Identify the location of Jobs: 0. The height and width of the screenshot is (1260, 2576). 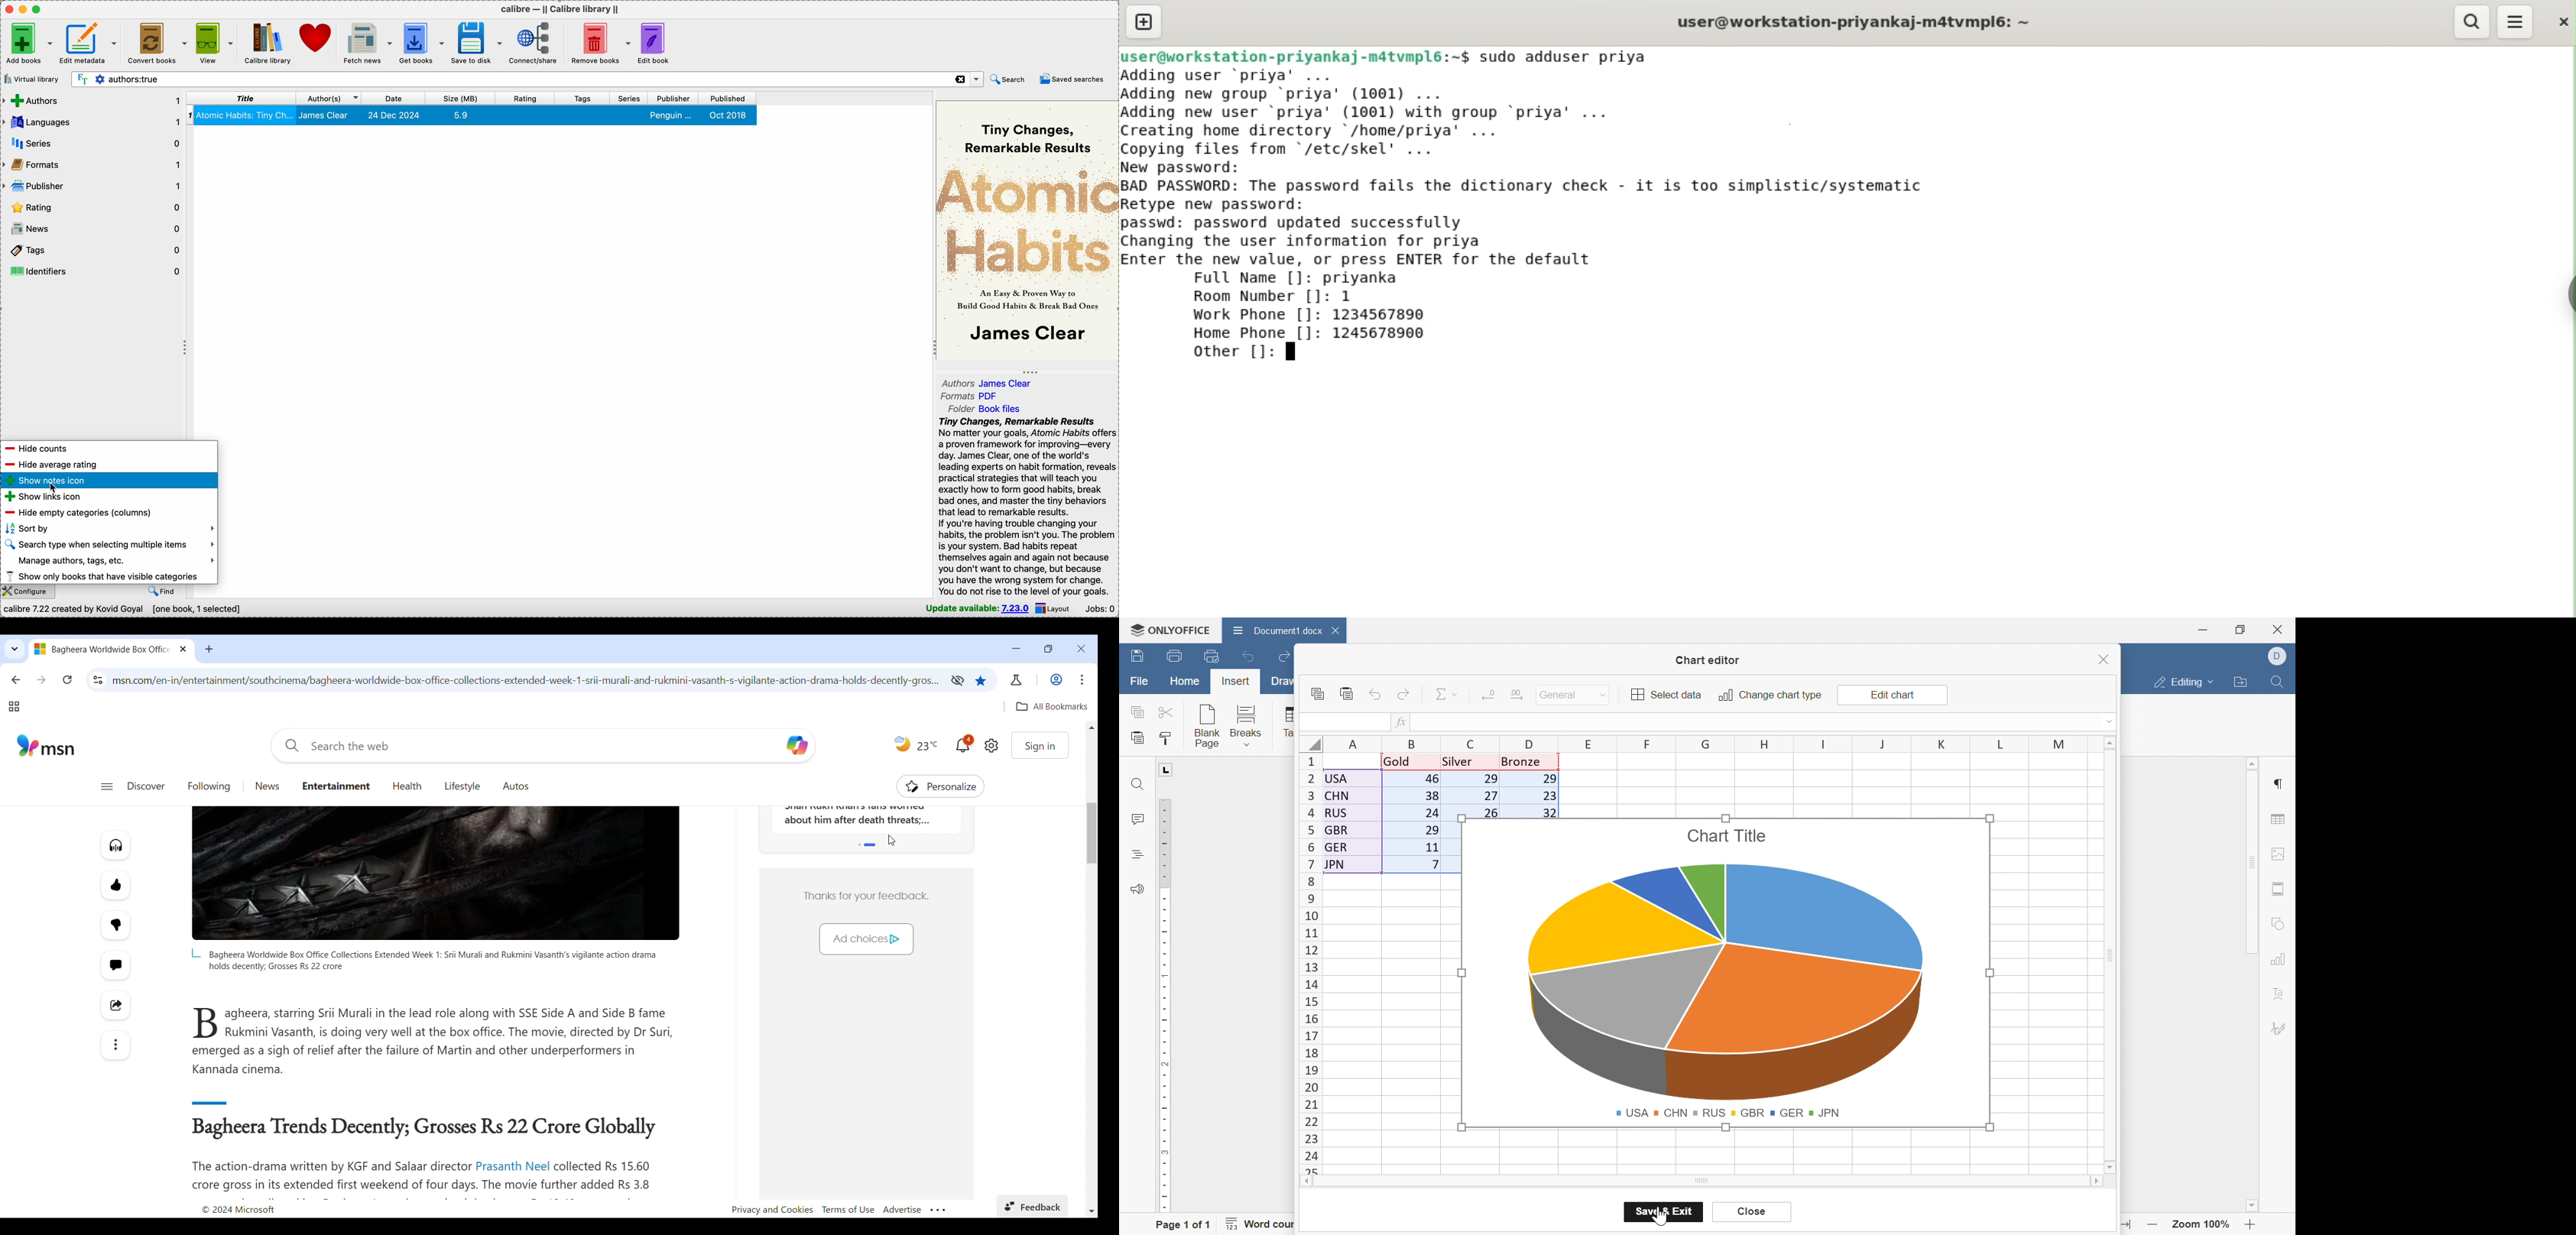
(1100, 609).